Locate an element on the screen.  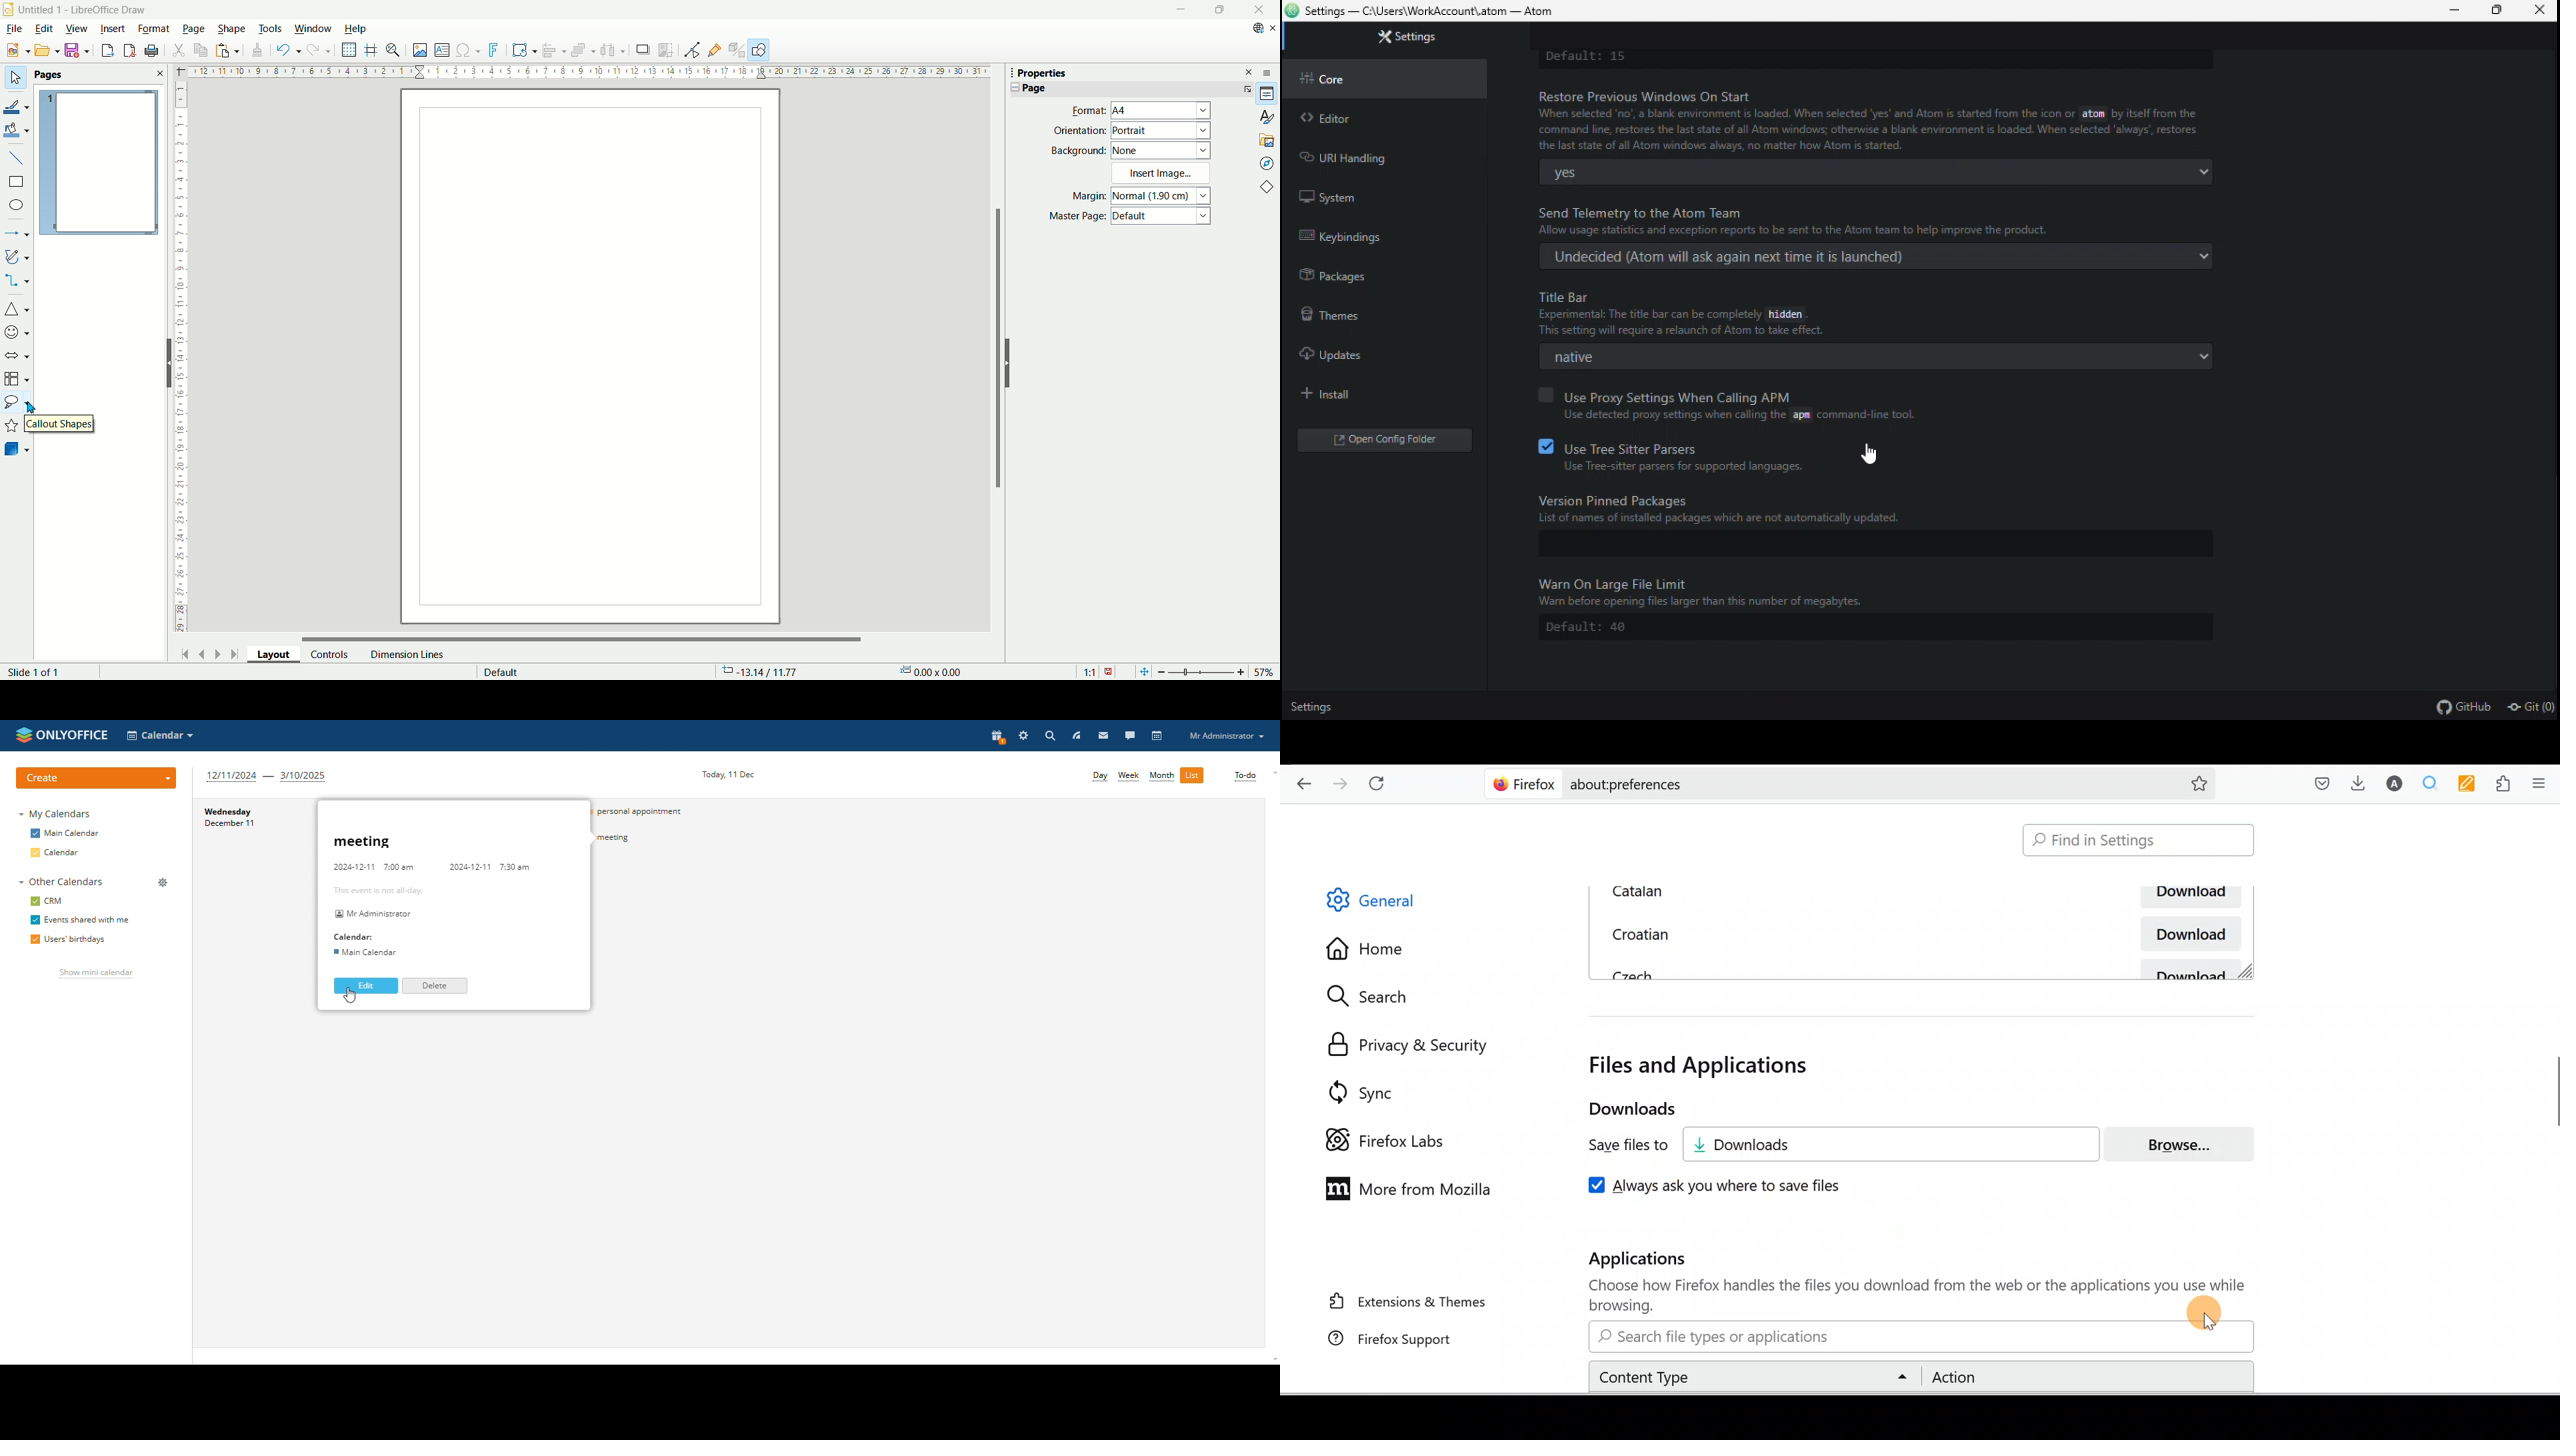
minimize is located at coordinates (1179, 10).